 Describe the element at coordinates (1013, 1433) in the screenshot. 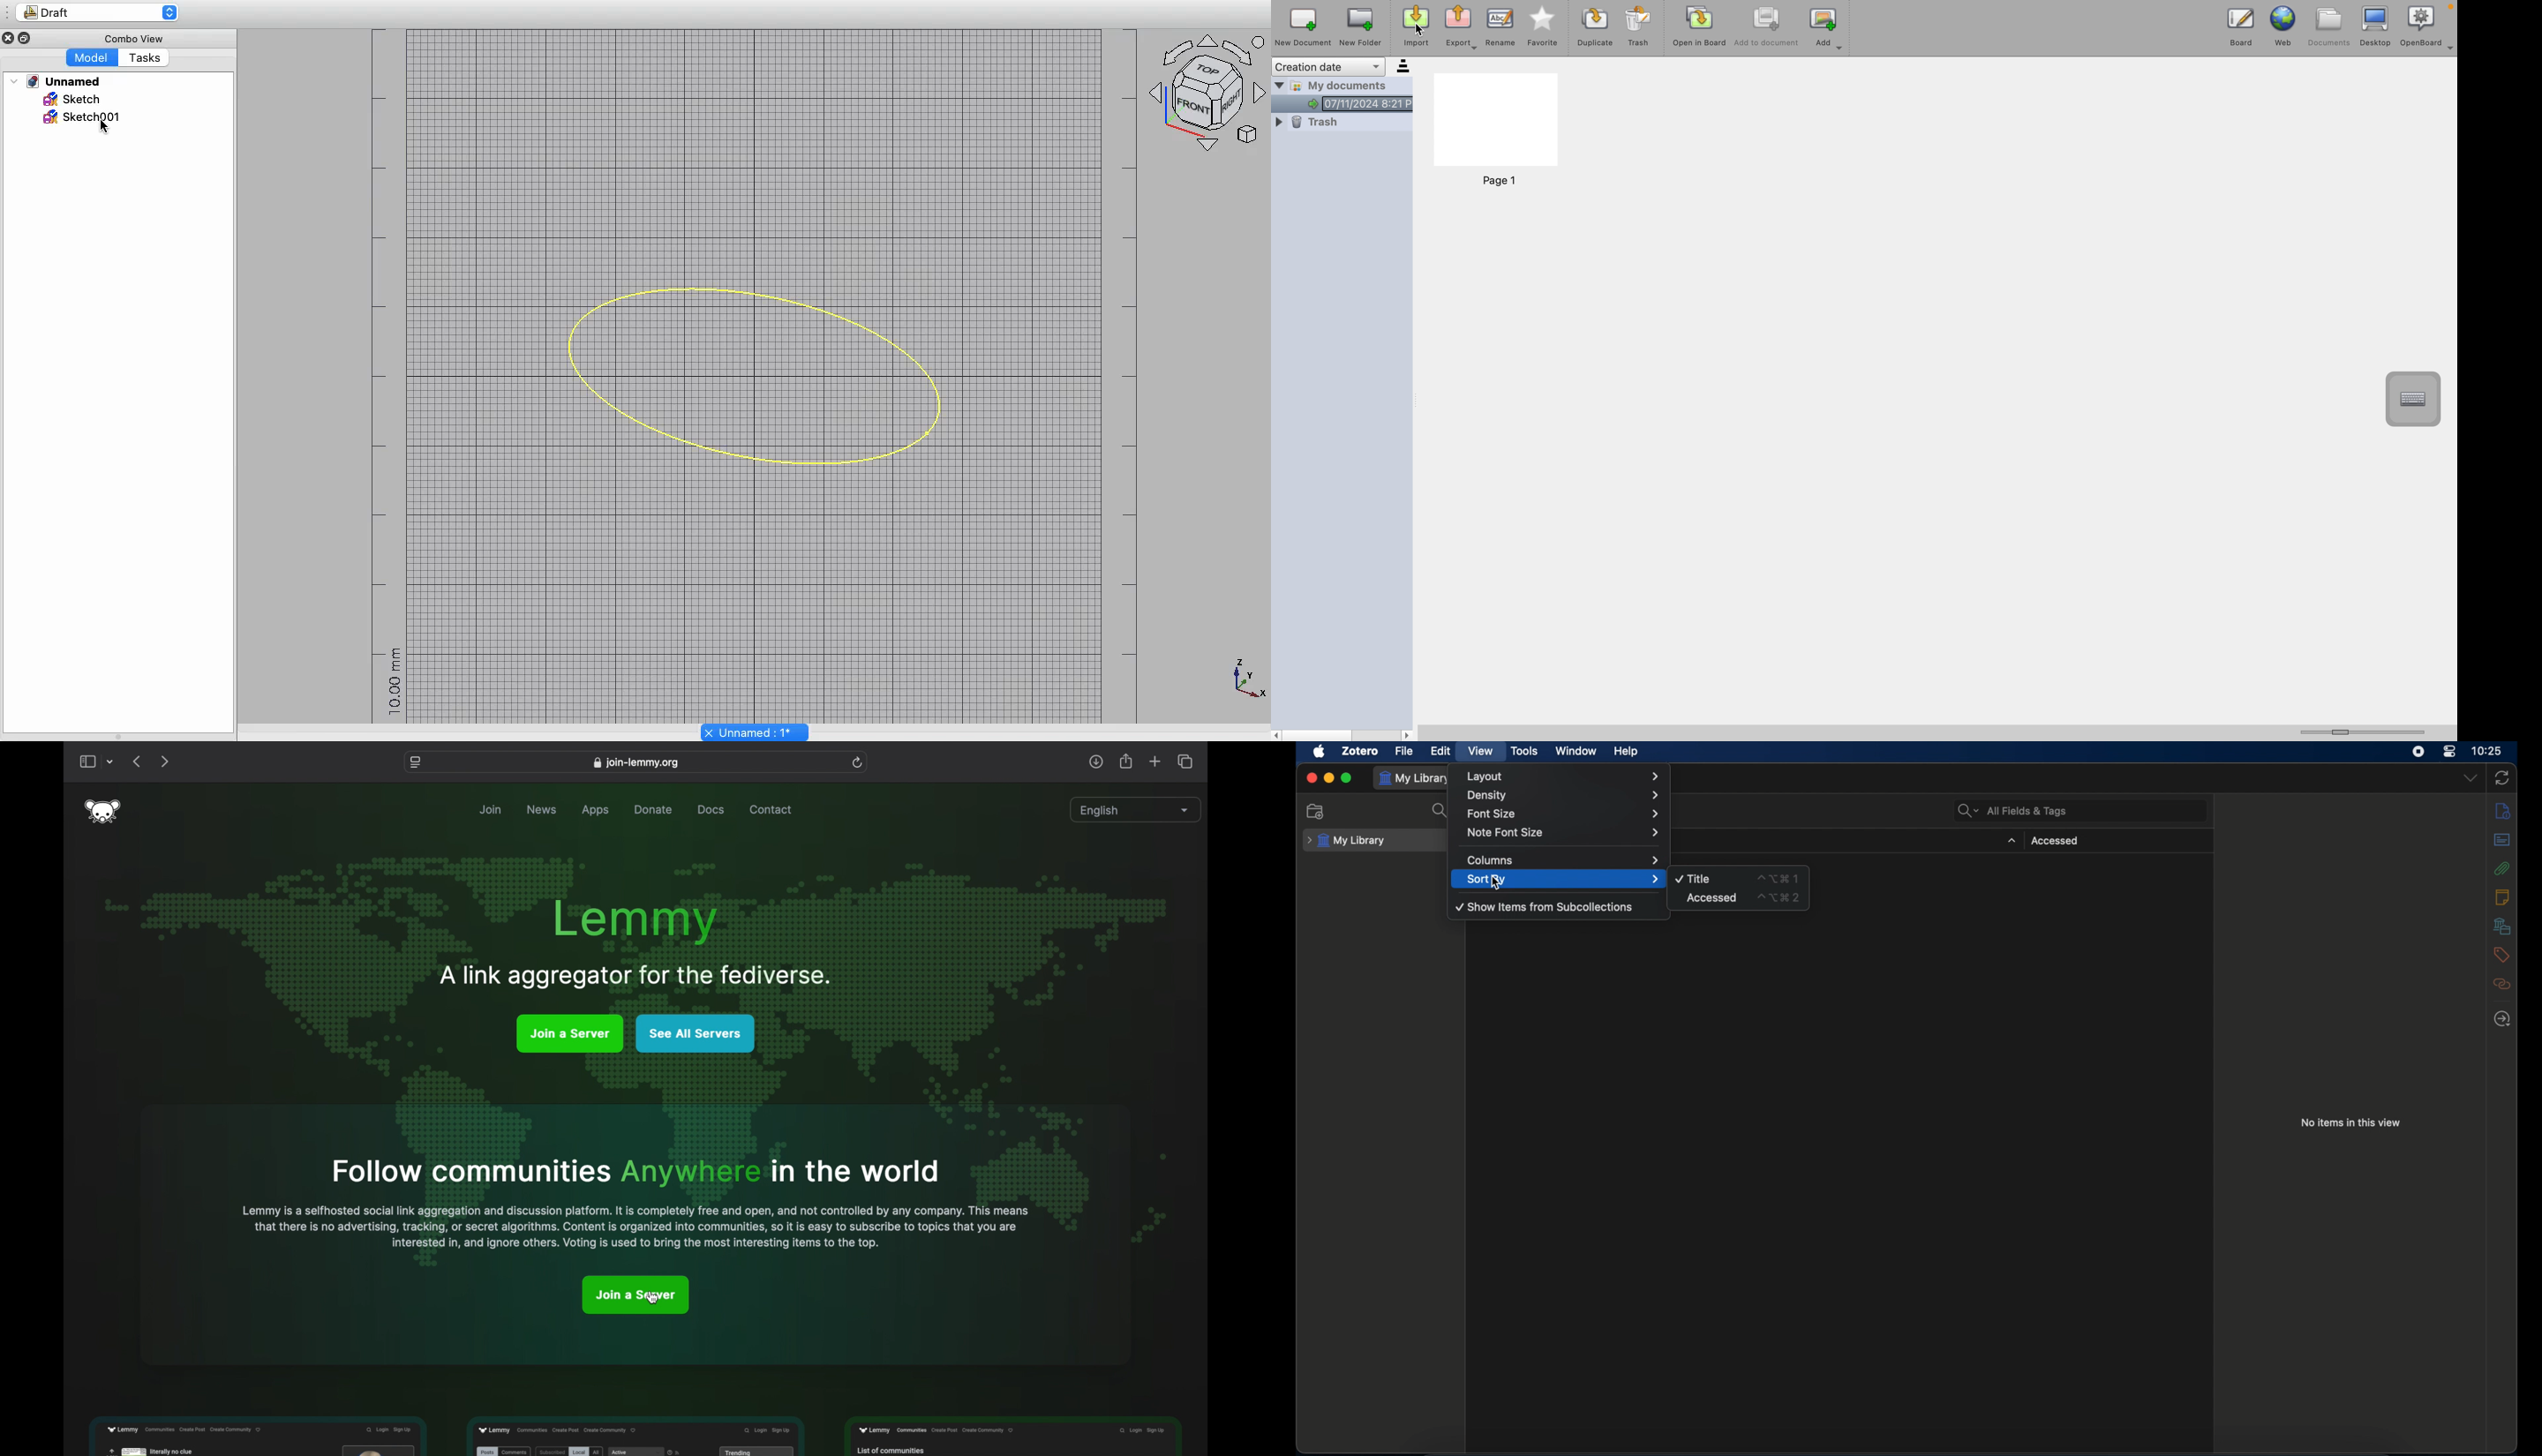

I see `feature preview` at that location.